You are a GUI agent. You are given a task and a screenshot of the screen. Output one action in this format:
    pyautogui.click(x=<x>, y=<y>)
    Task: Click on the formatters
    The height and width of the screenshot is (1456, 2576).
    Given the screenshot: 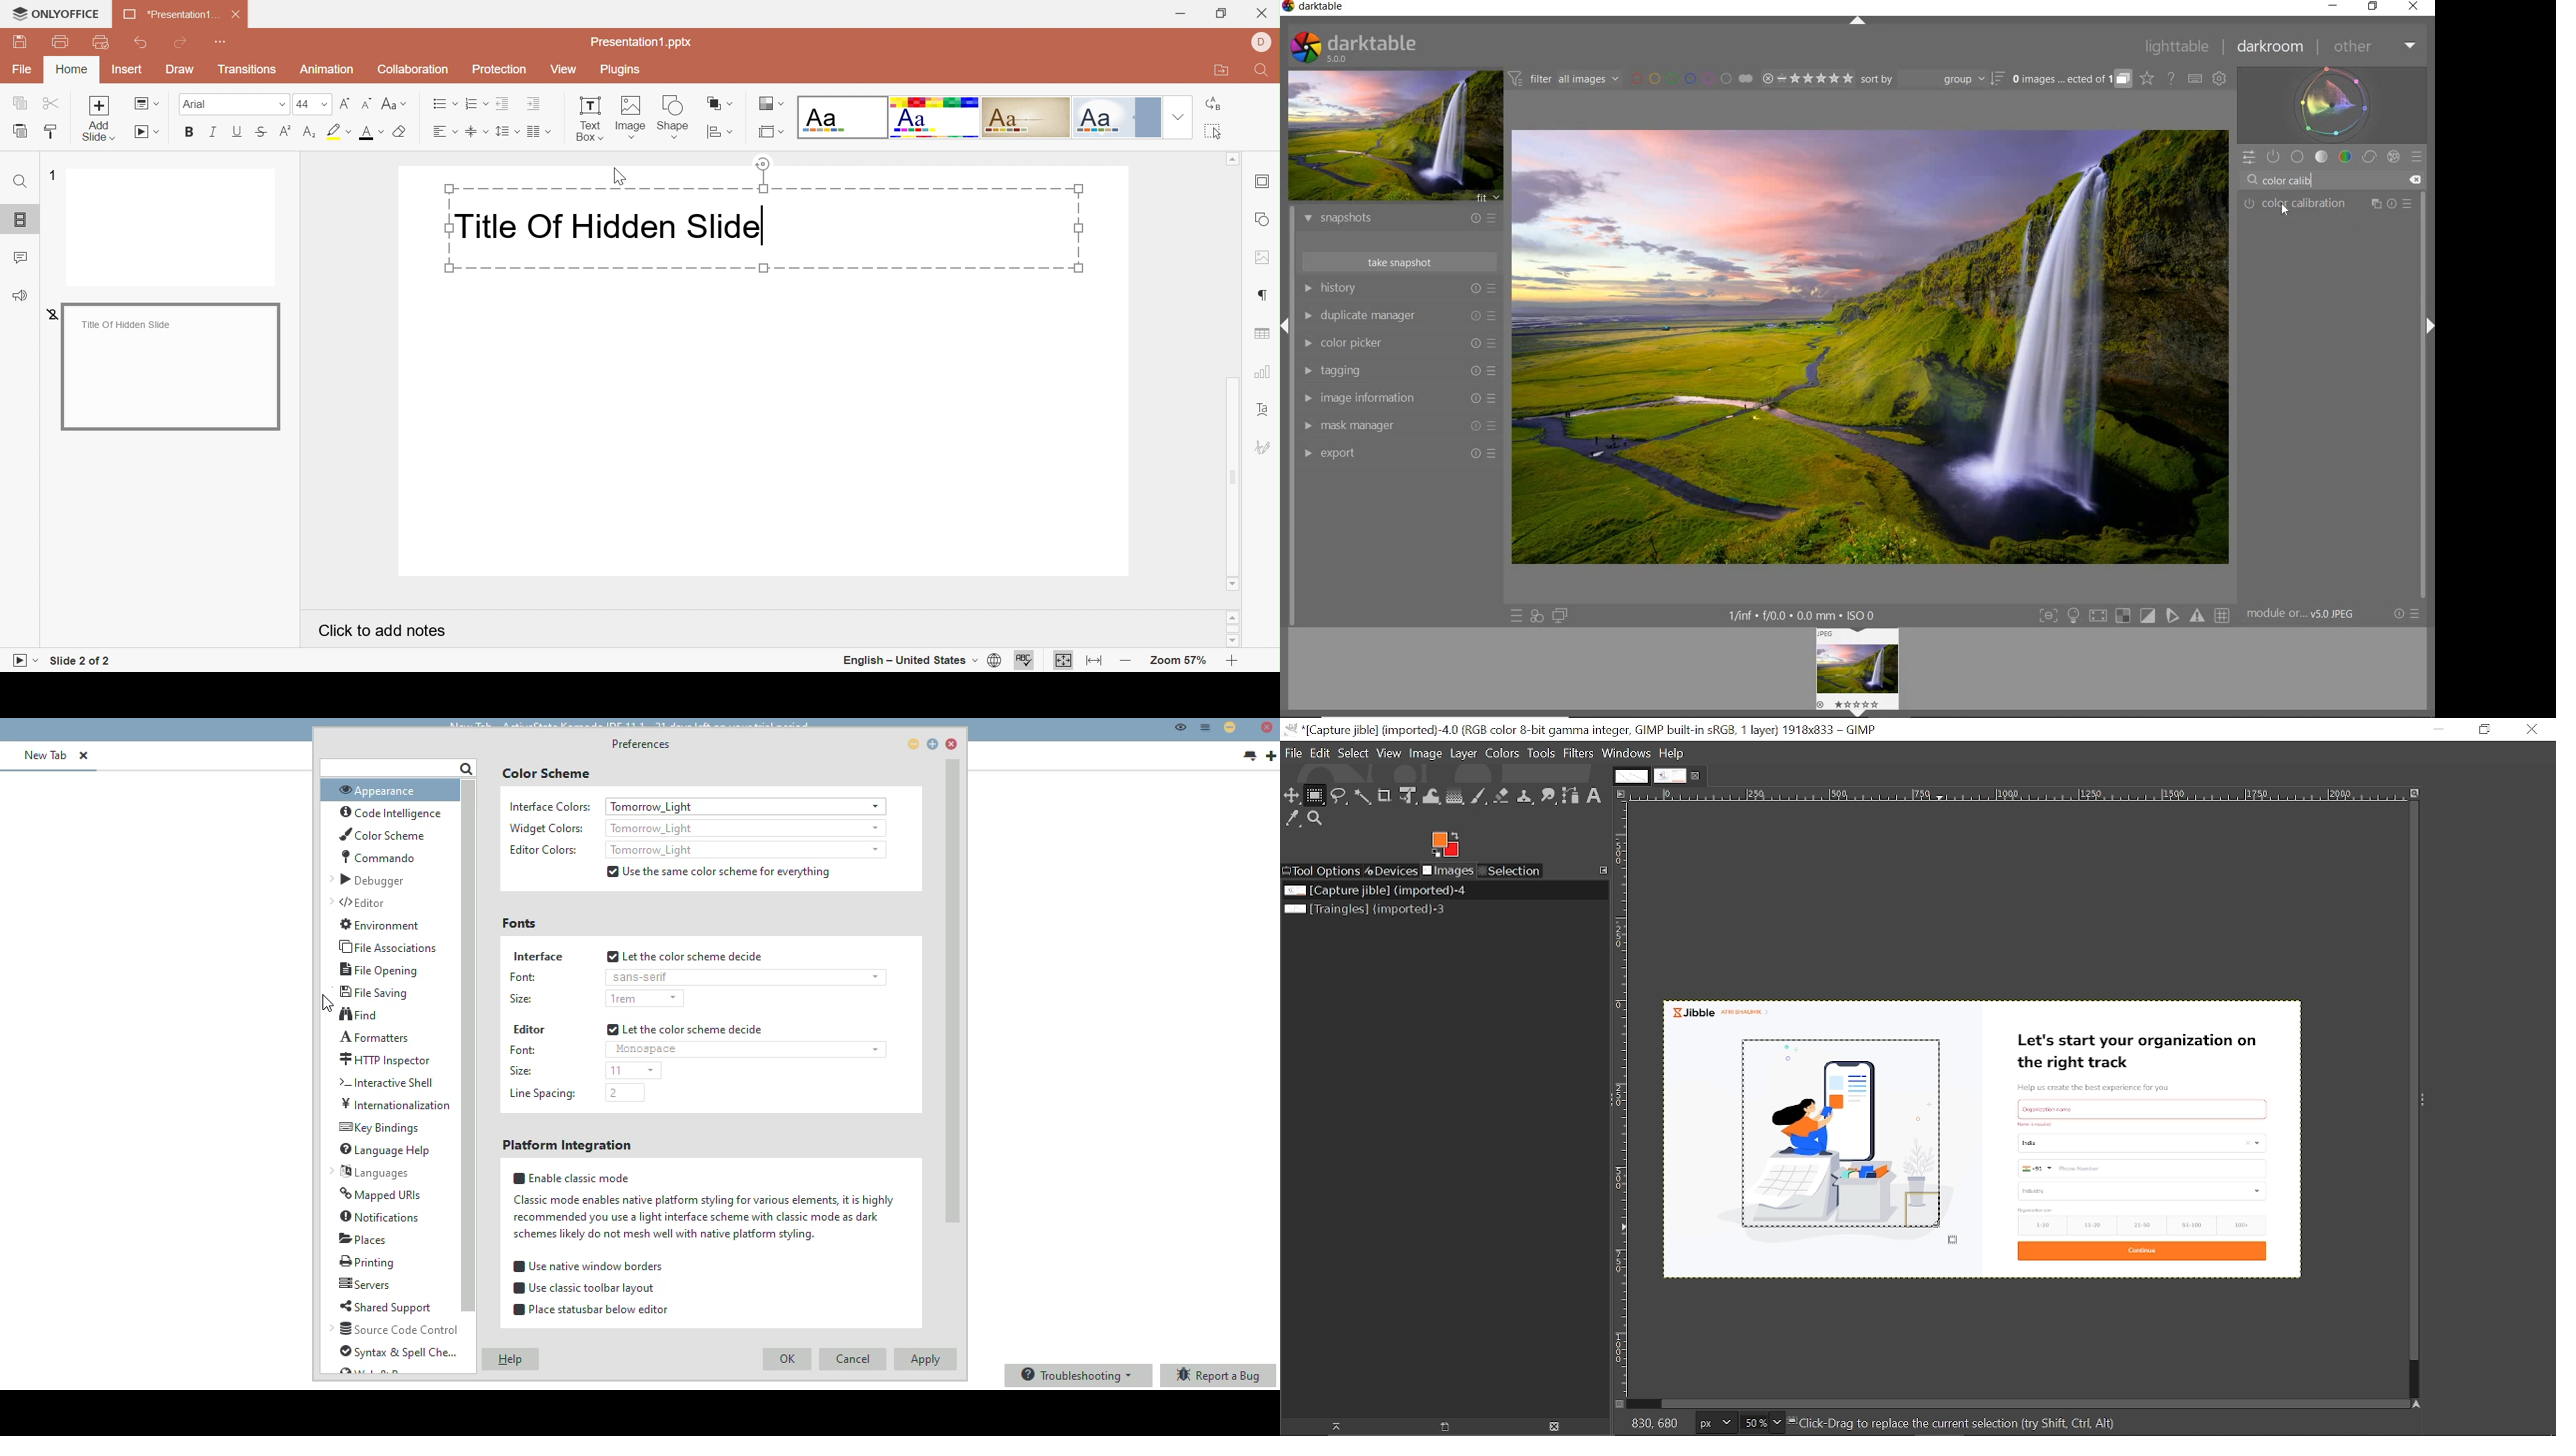 What is the action you would take?
    pyautogui.click(x=373, y=1038)
    